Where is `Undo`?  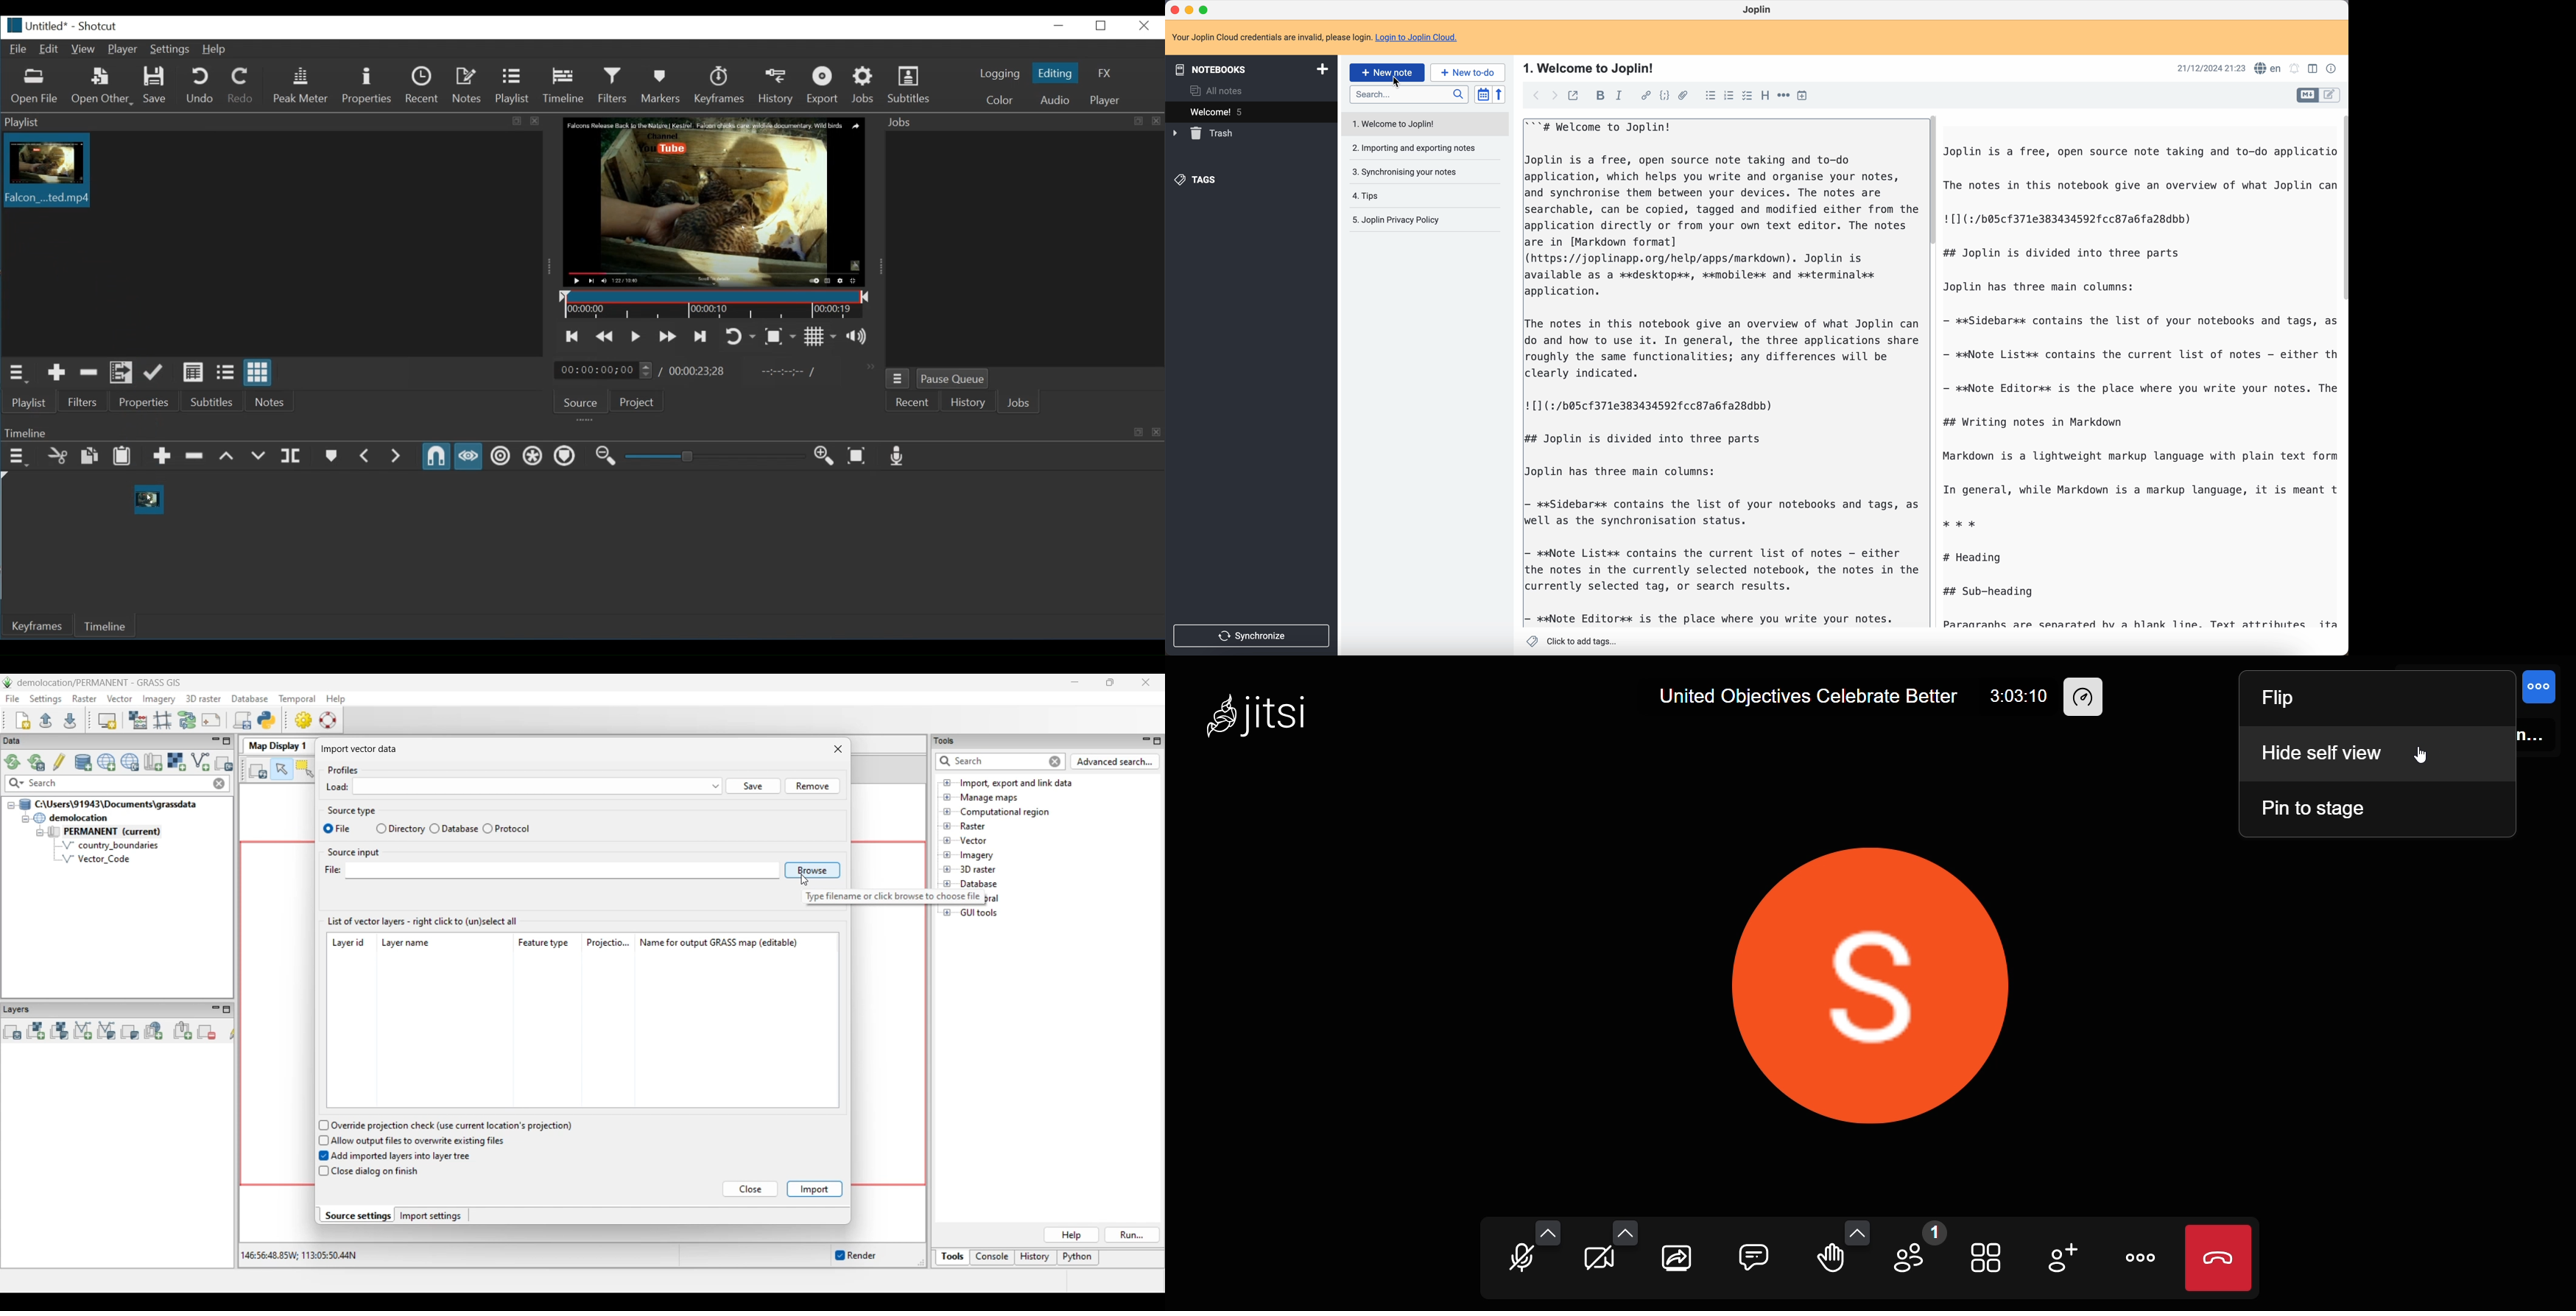 Undo is located at coordinates (201, 85).